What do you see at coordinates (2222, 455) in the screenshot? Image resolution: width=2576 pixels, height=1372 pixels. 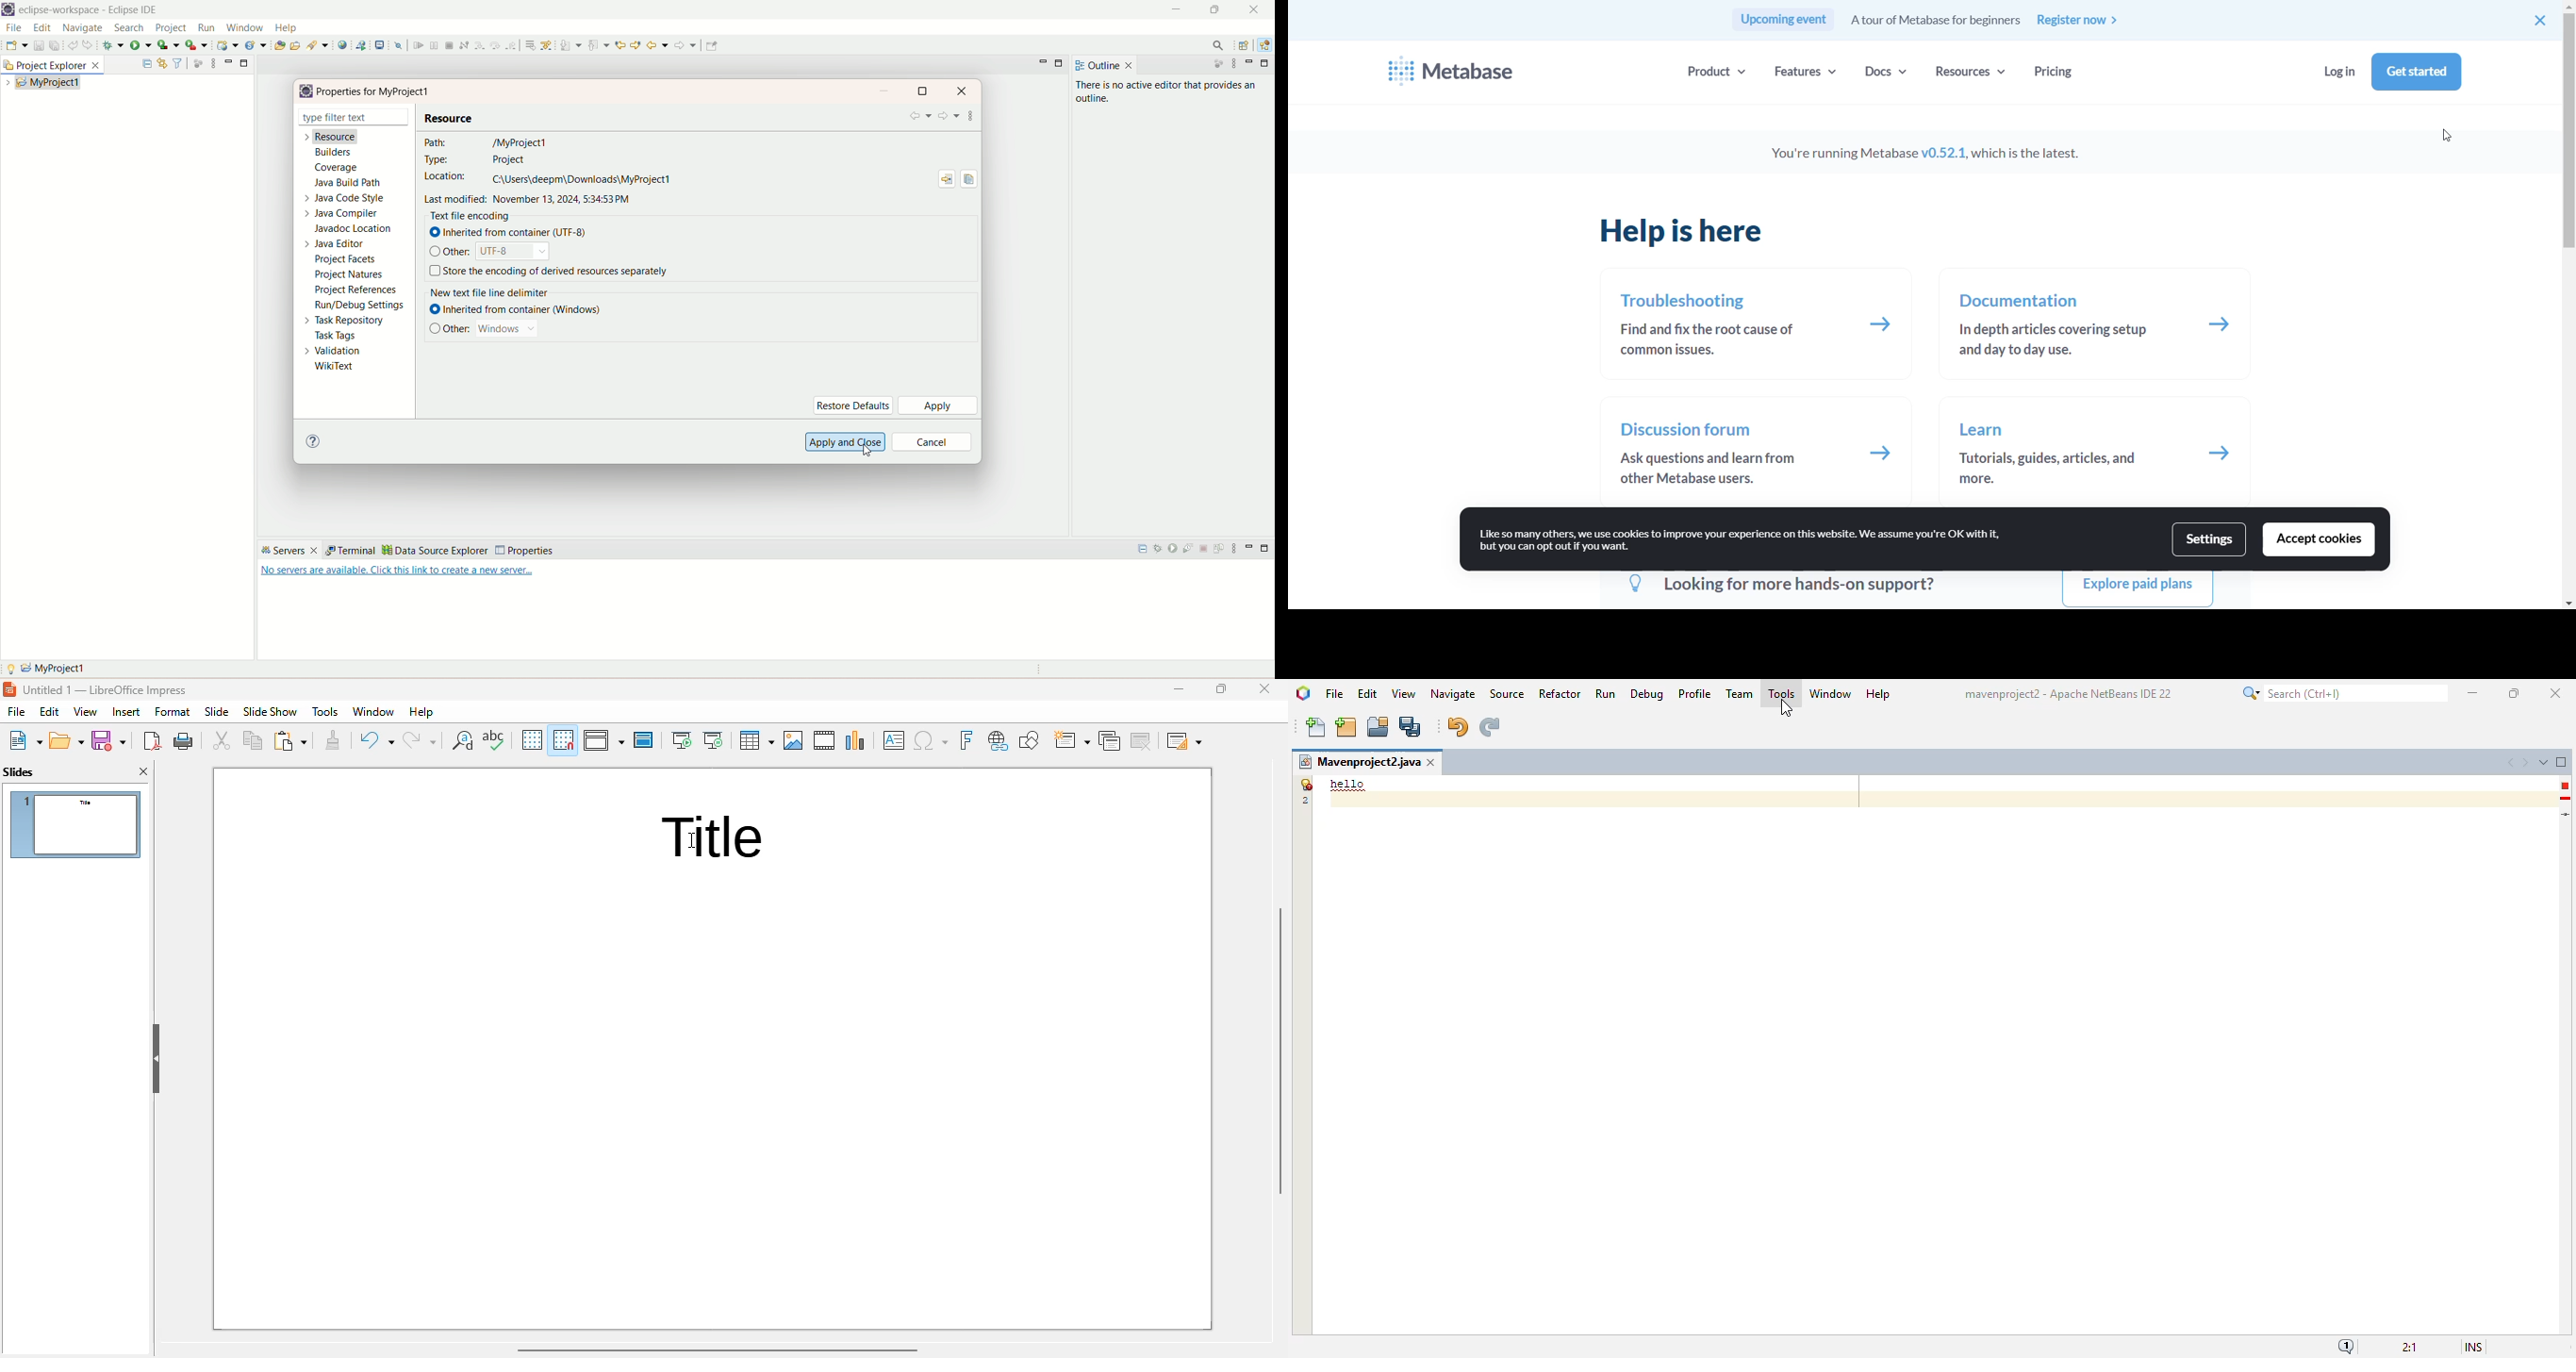 I see `guides help button` at bounding box center [2222, 455].